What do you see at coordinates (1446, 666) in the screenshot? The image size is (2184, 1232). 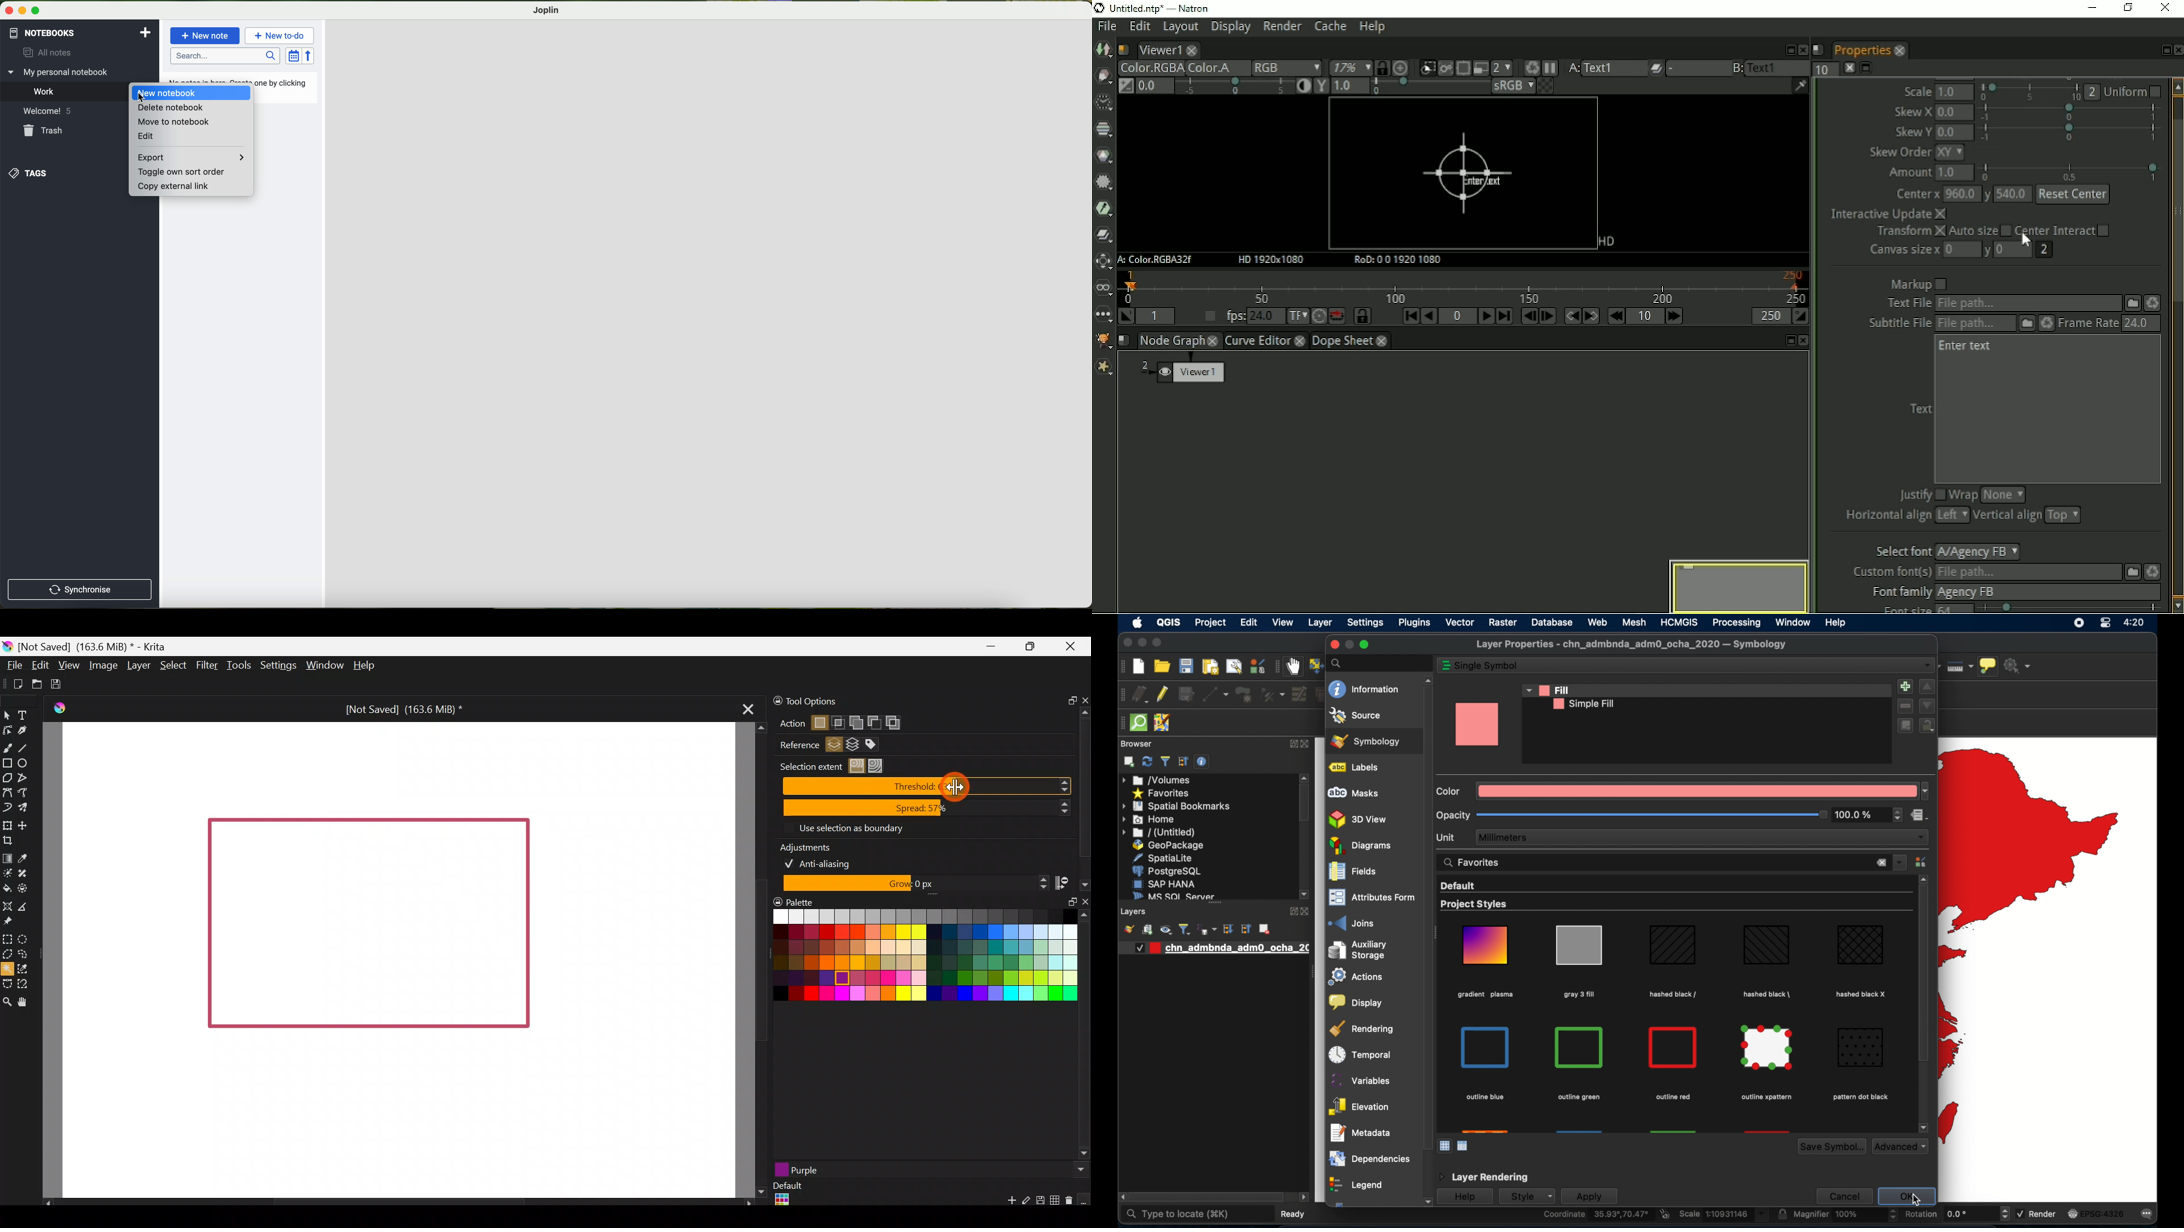 I see `icon` at bounding box center [1446, 666].